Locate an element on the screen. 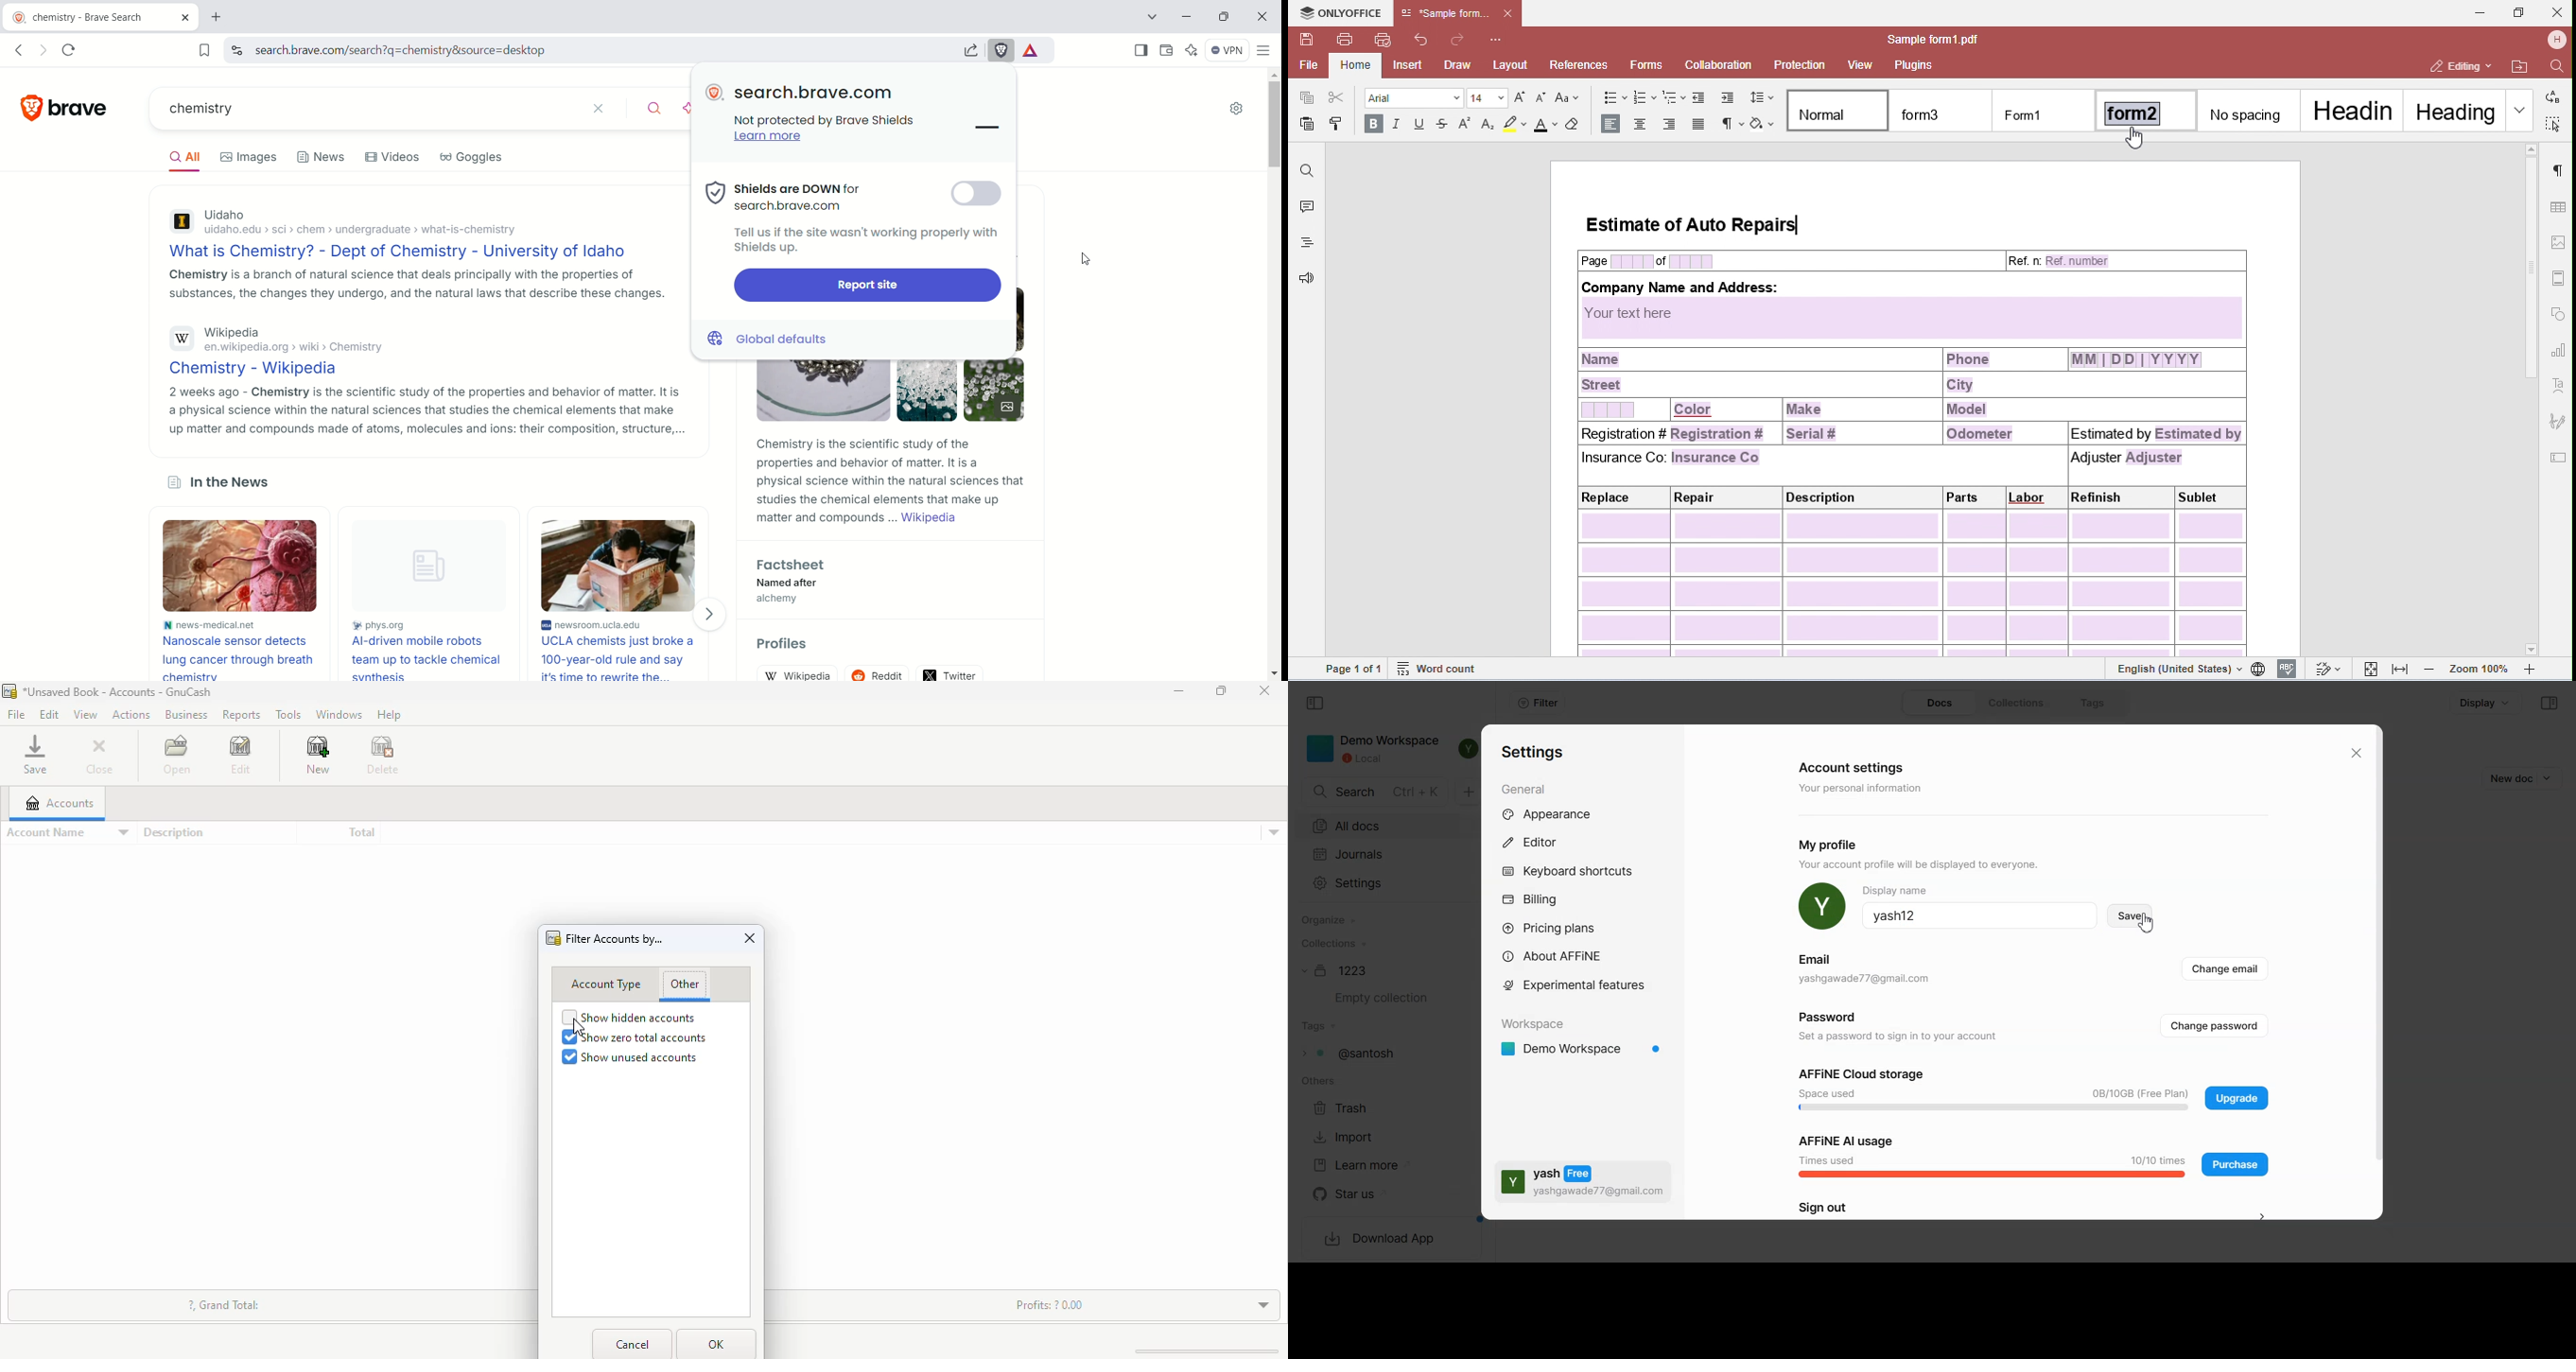 The image size is (2576, 1372). search is located at coordinates (656, 110).